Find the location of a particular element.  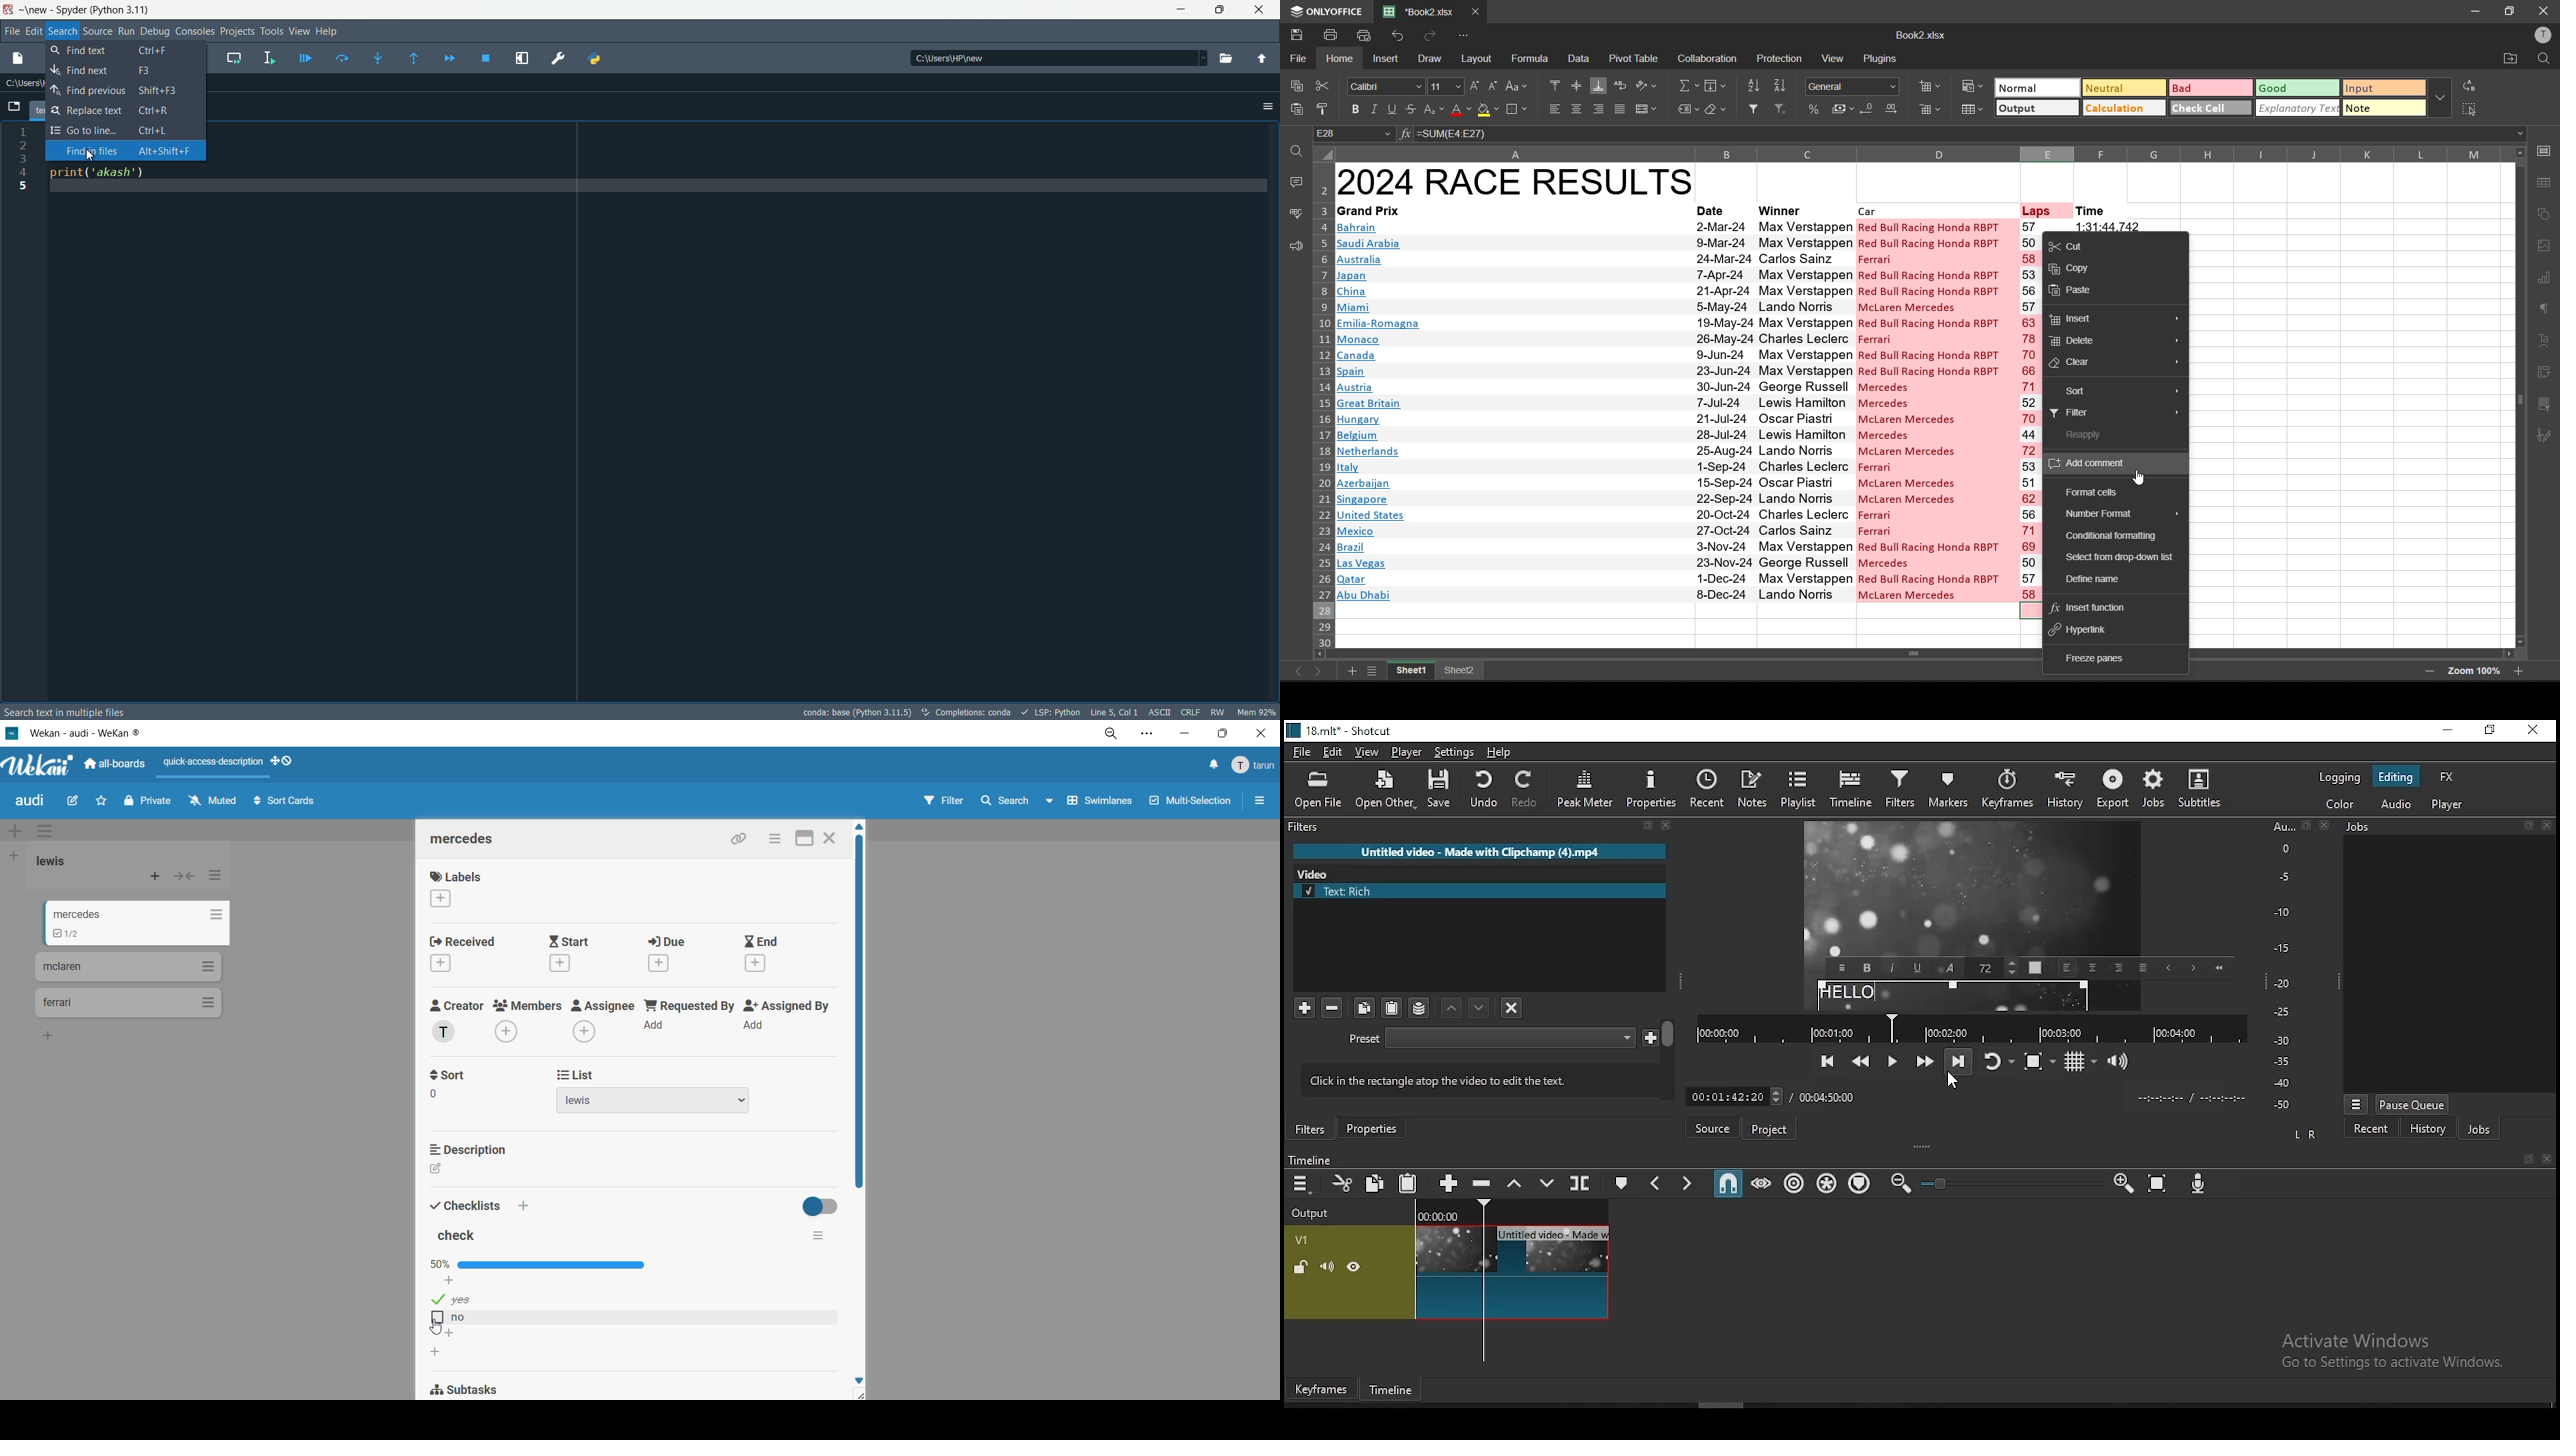

spellcheck is located at coordinates (1293, 215).